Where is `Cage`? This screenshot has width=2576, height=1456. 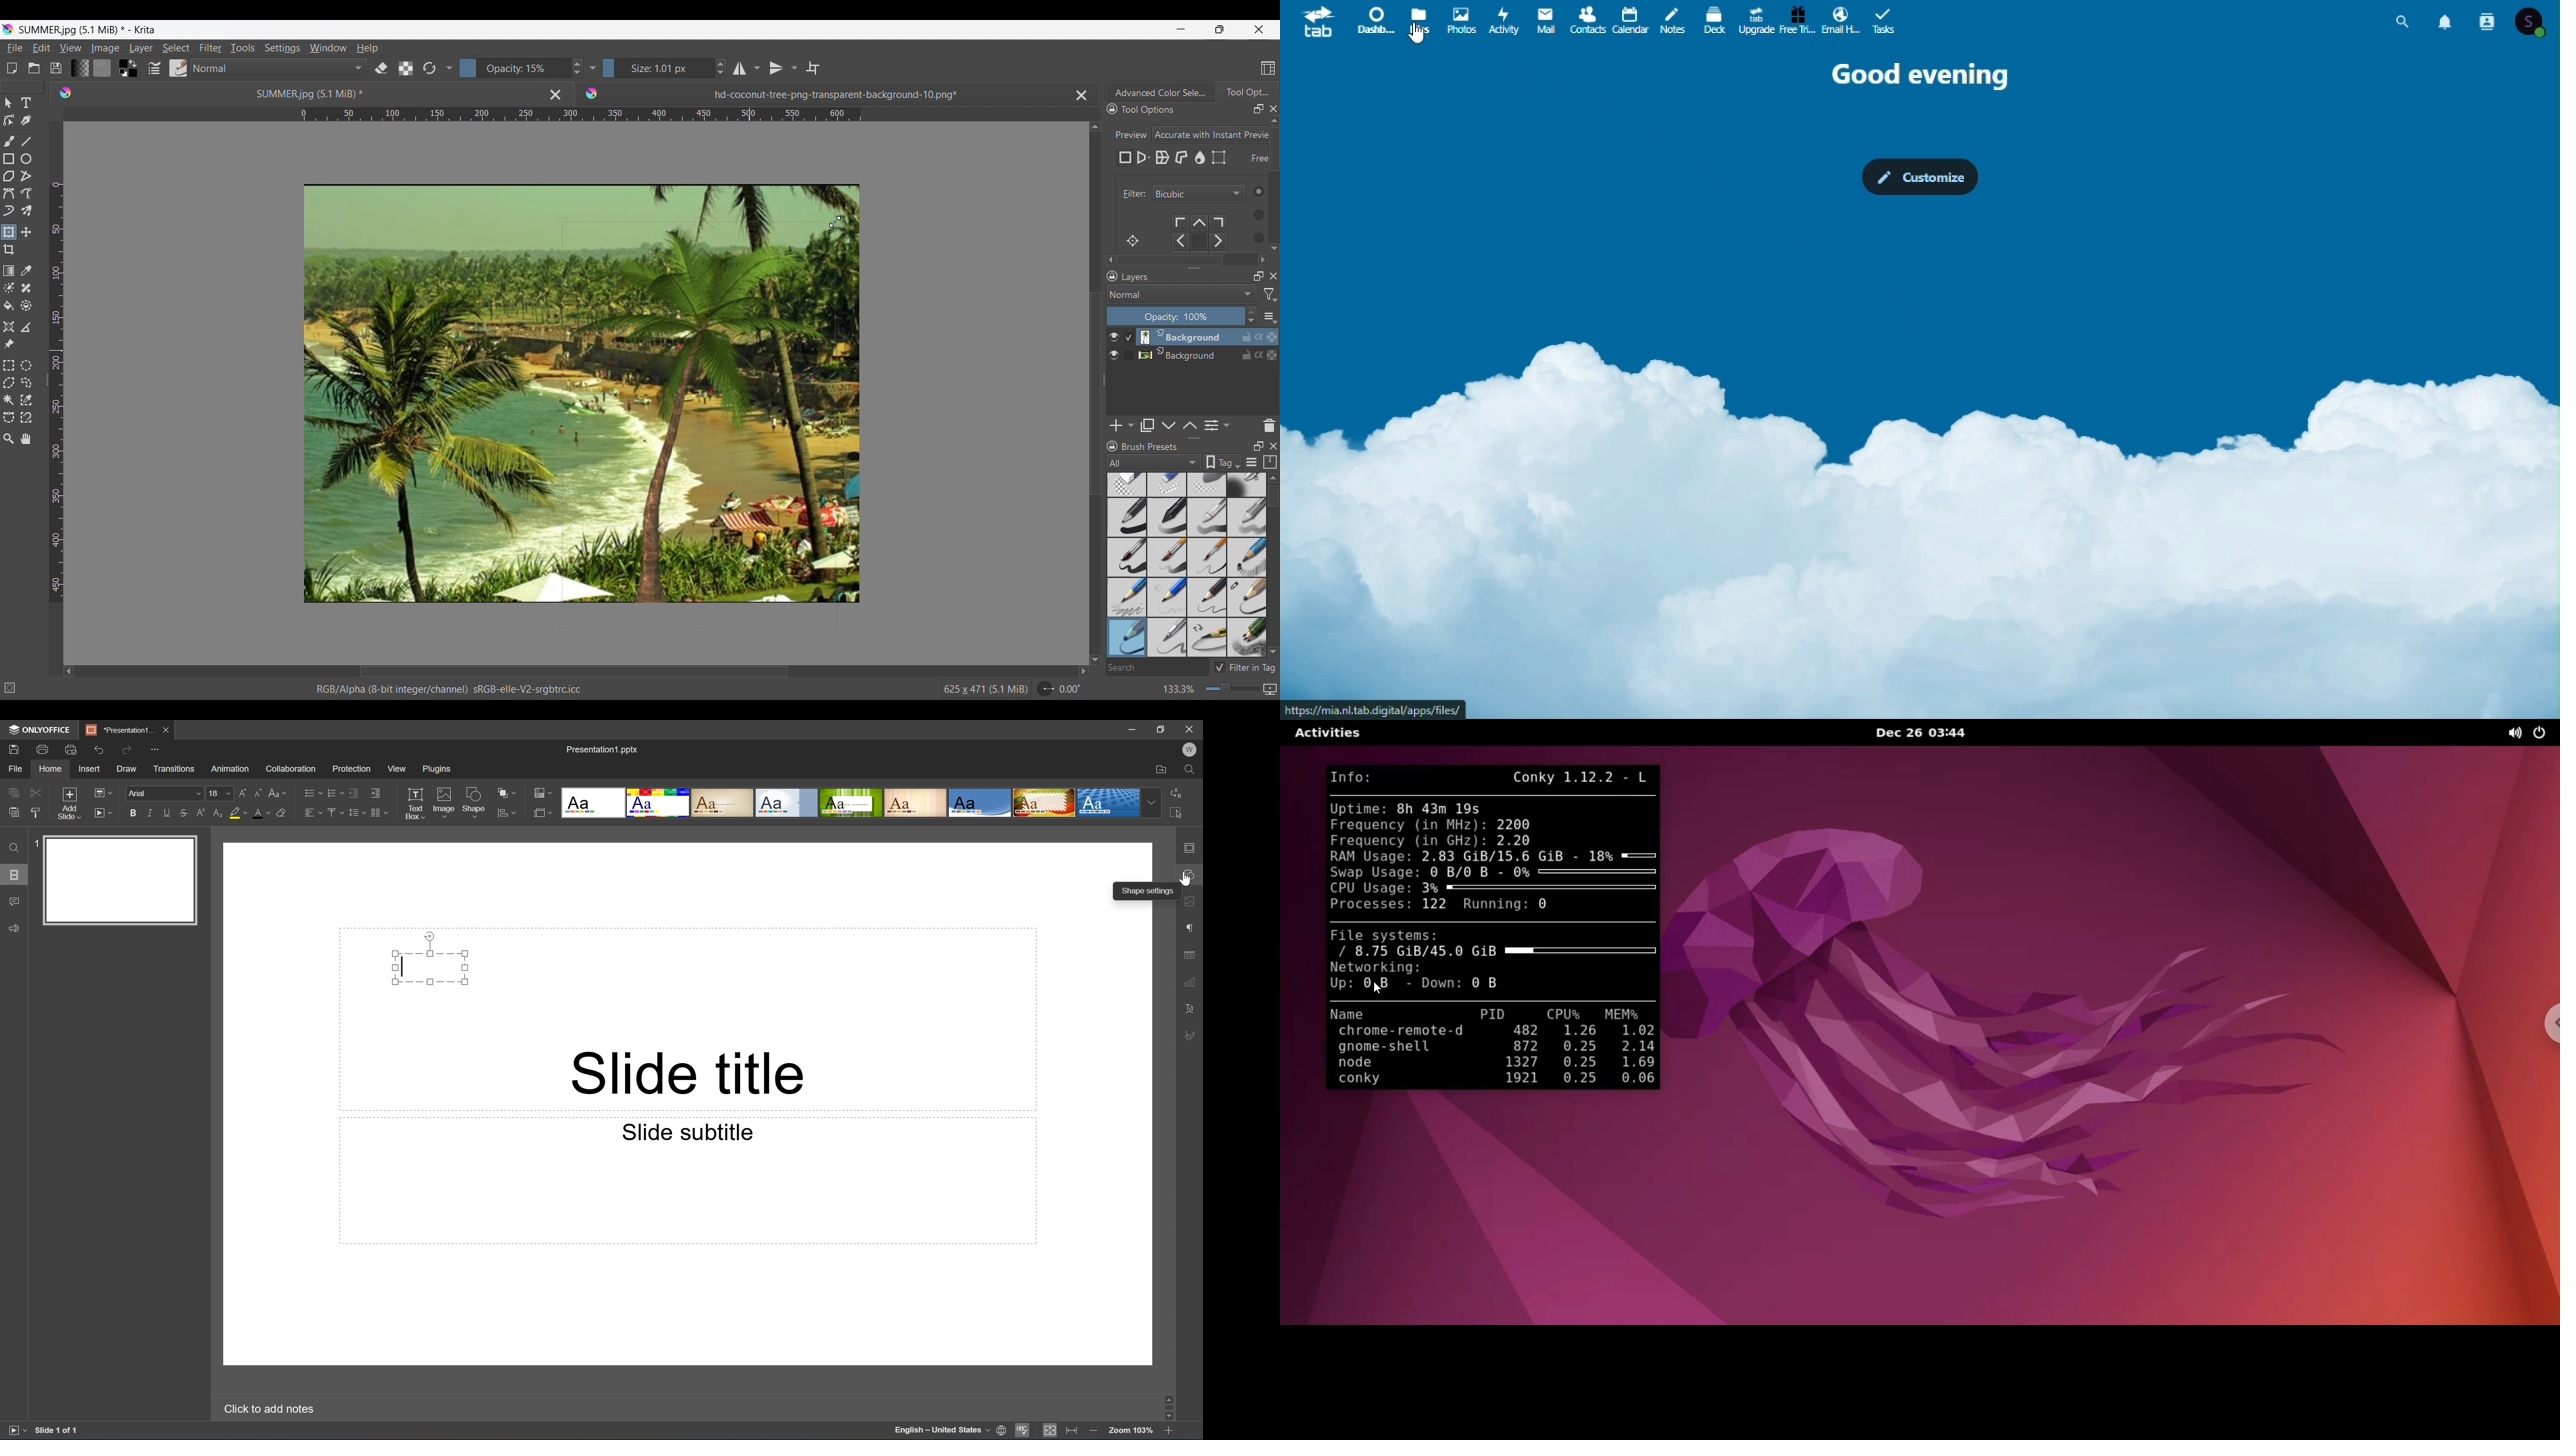
Cage is located at coordinates (1182, 158).